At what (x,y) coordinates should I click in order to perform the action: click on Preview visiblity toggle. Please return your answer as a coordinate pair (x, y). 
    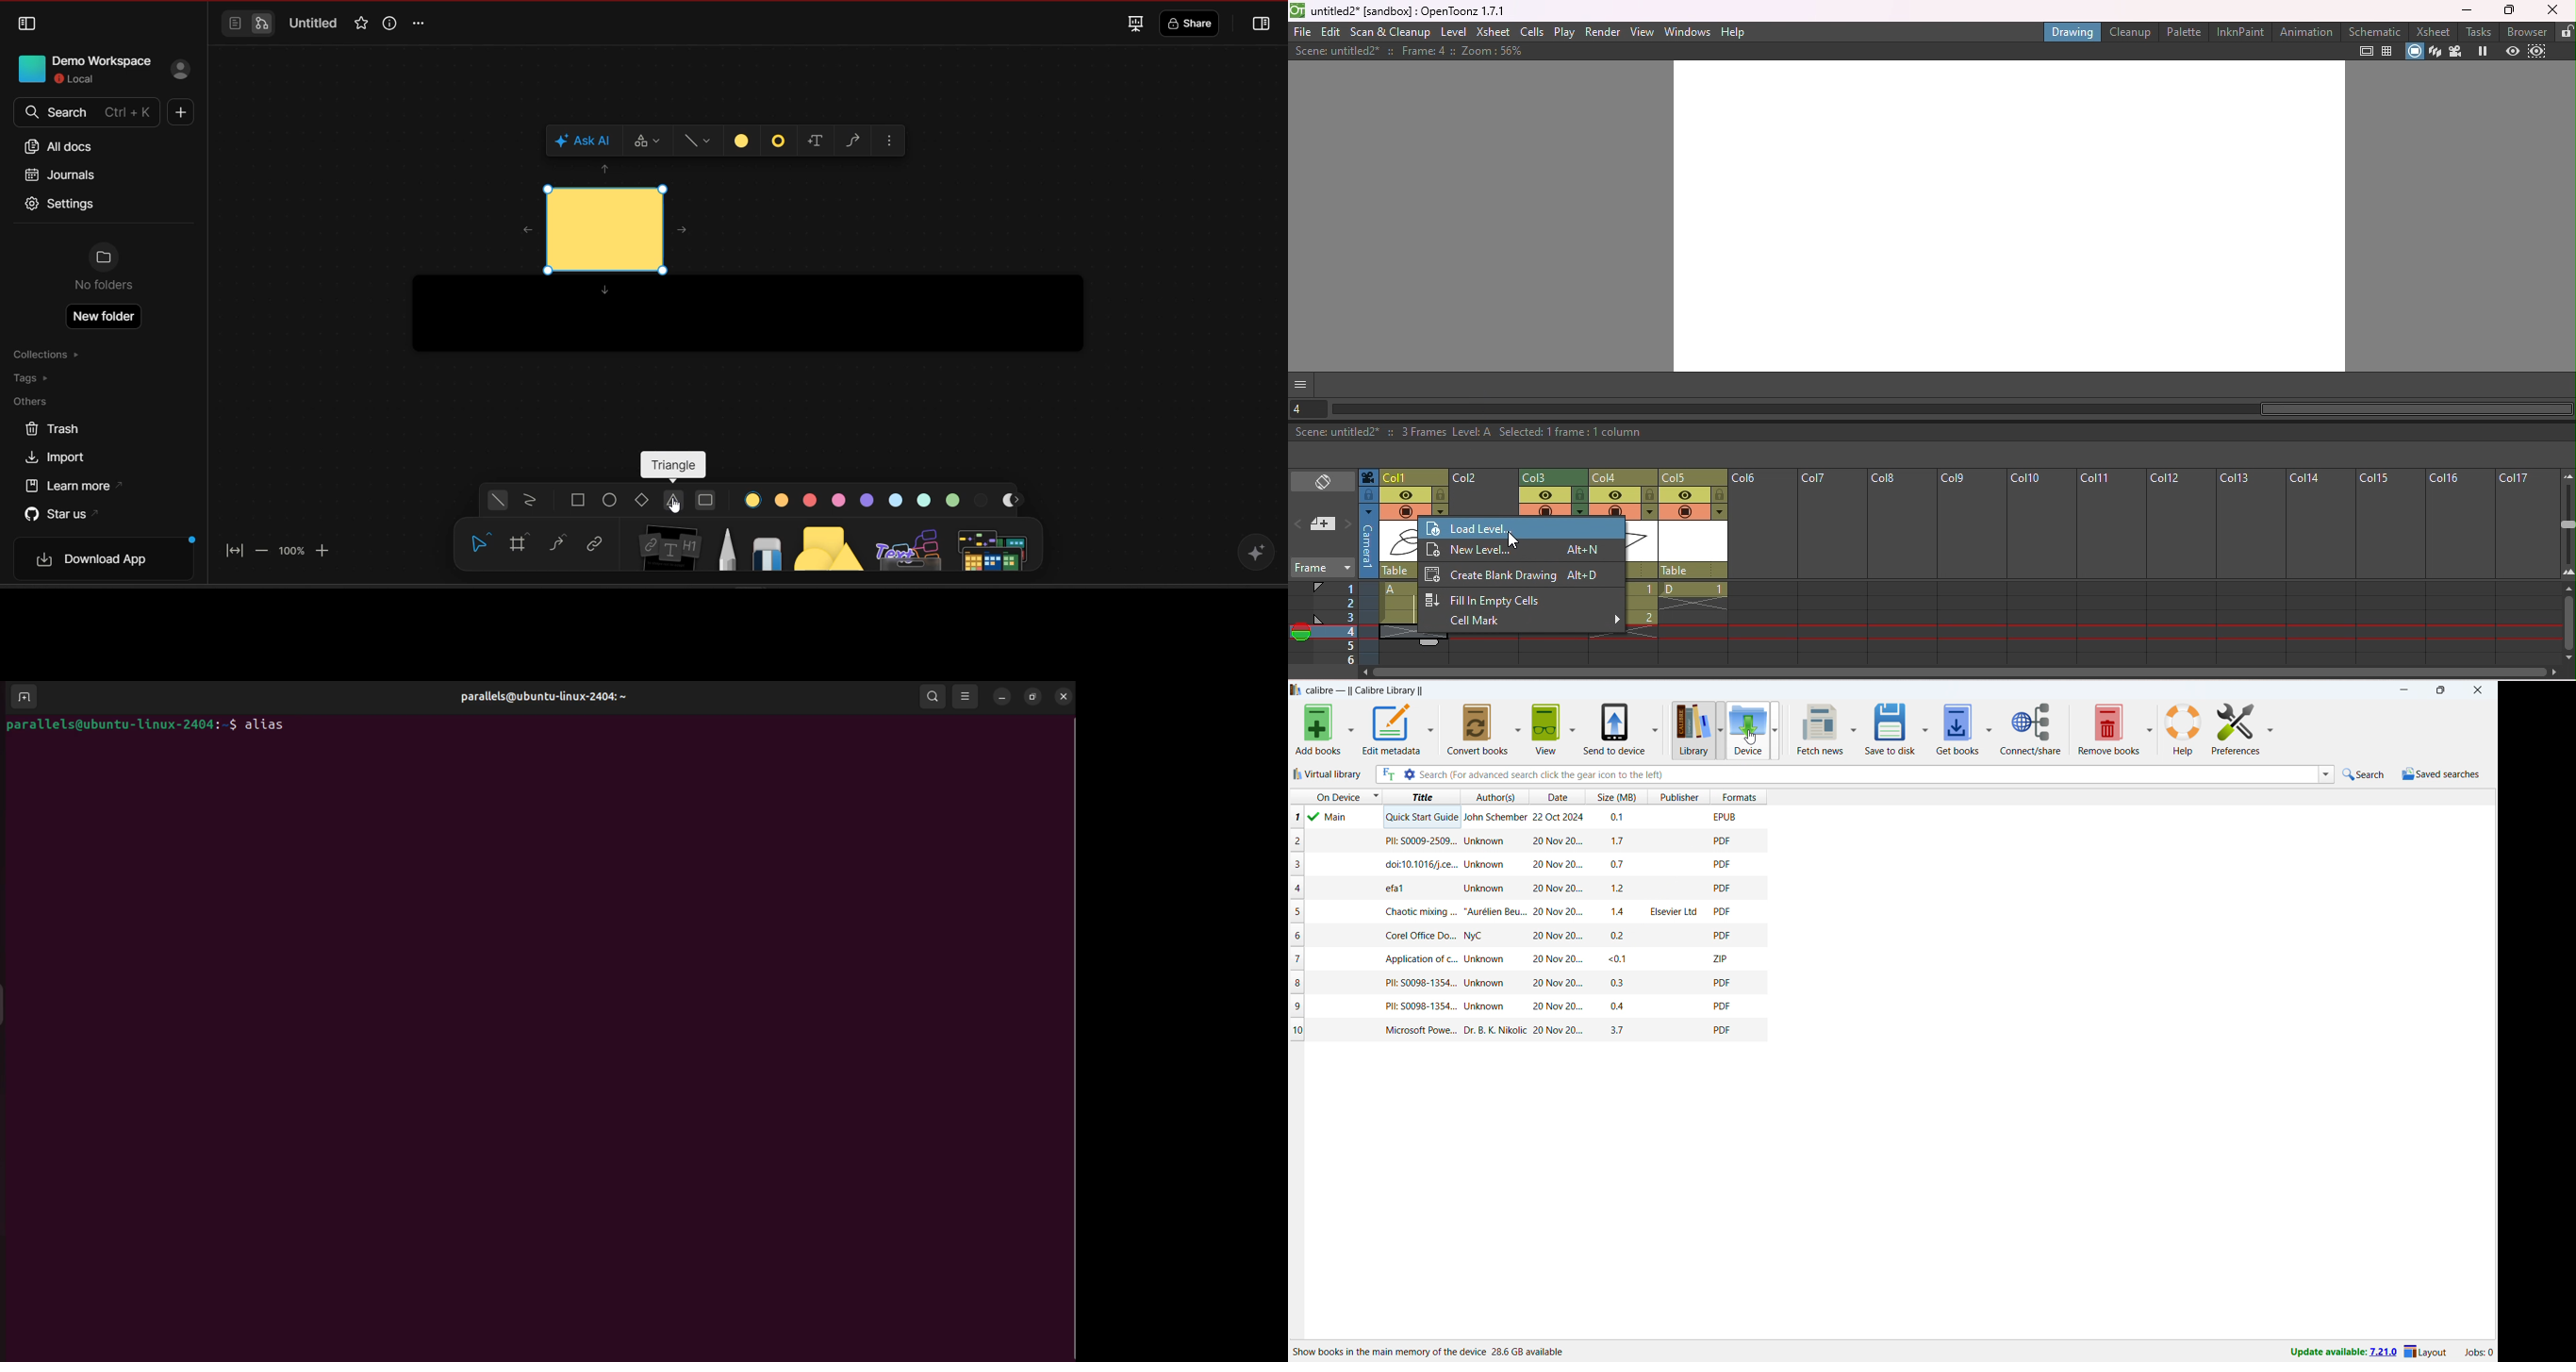
    Looking at the image, I should click on (1615, 495).